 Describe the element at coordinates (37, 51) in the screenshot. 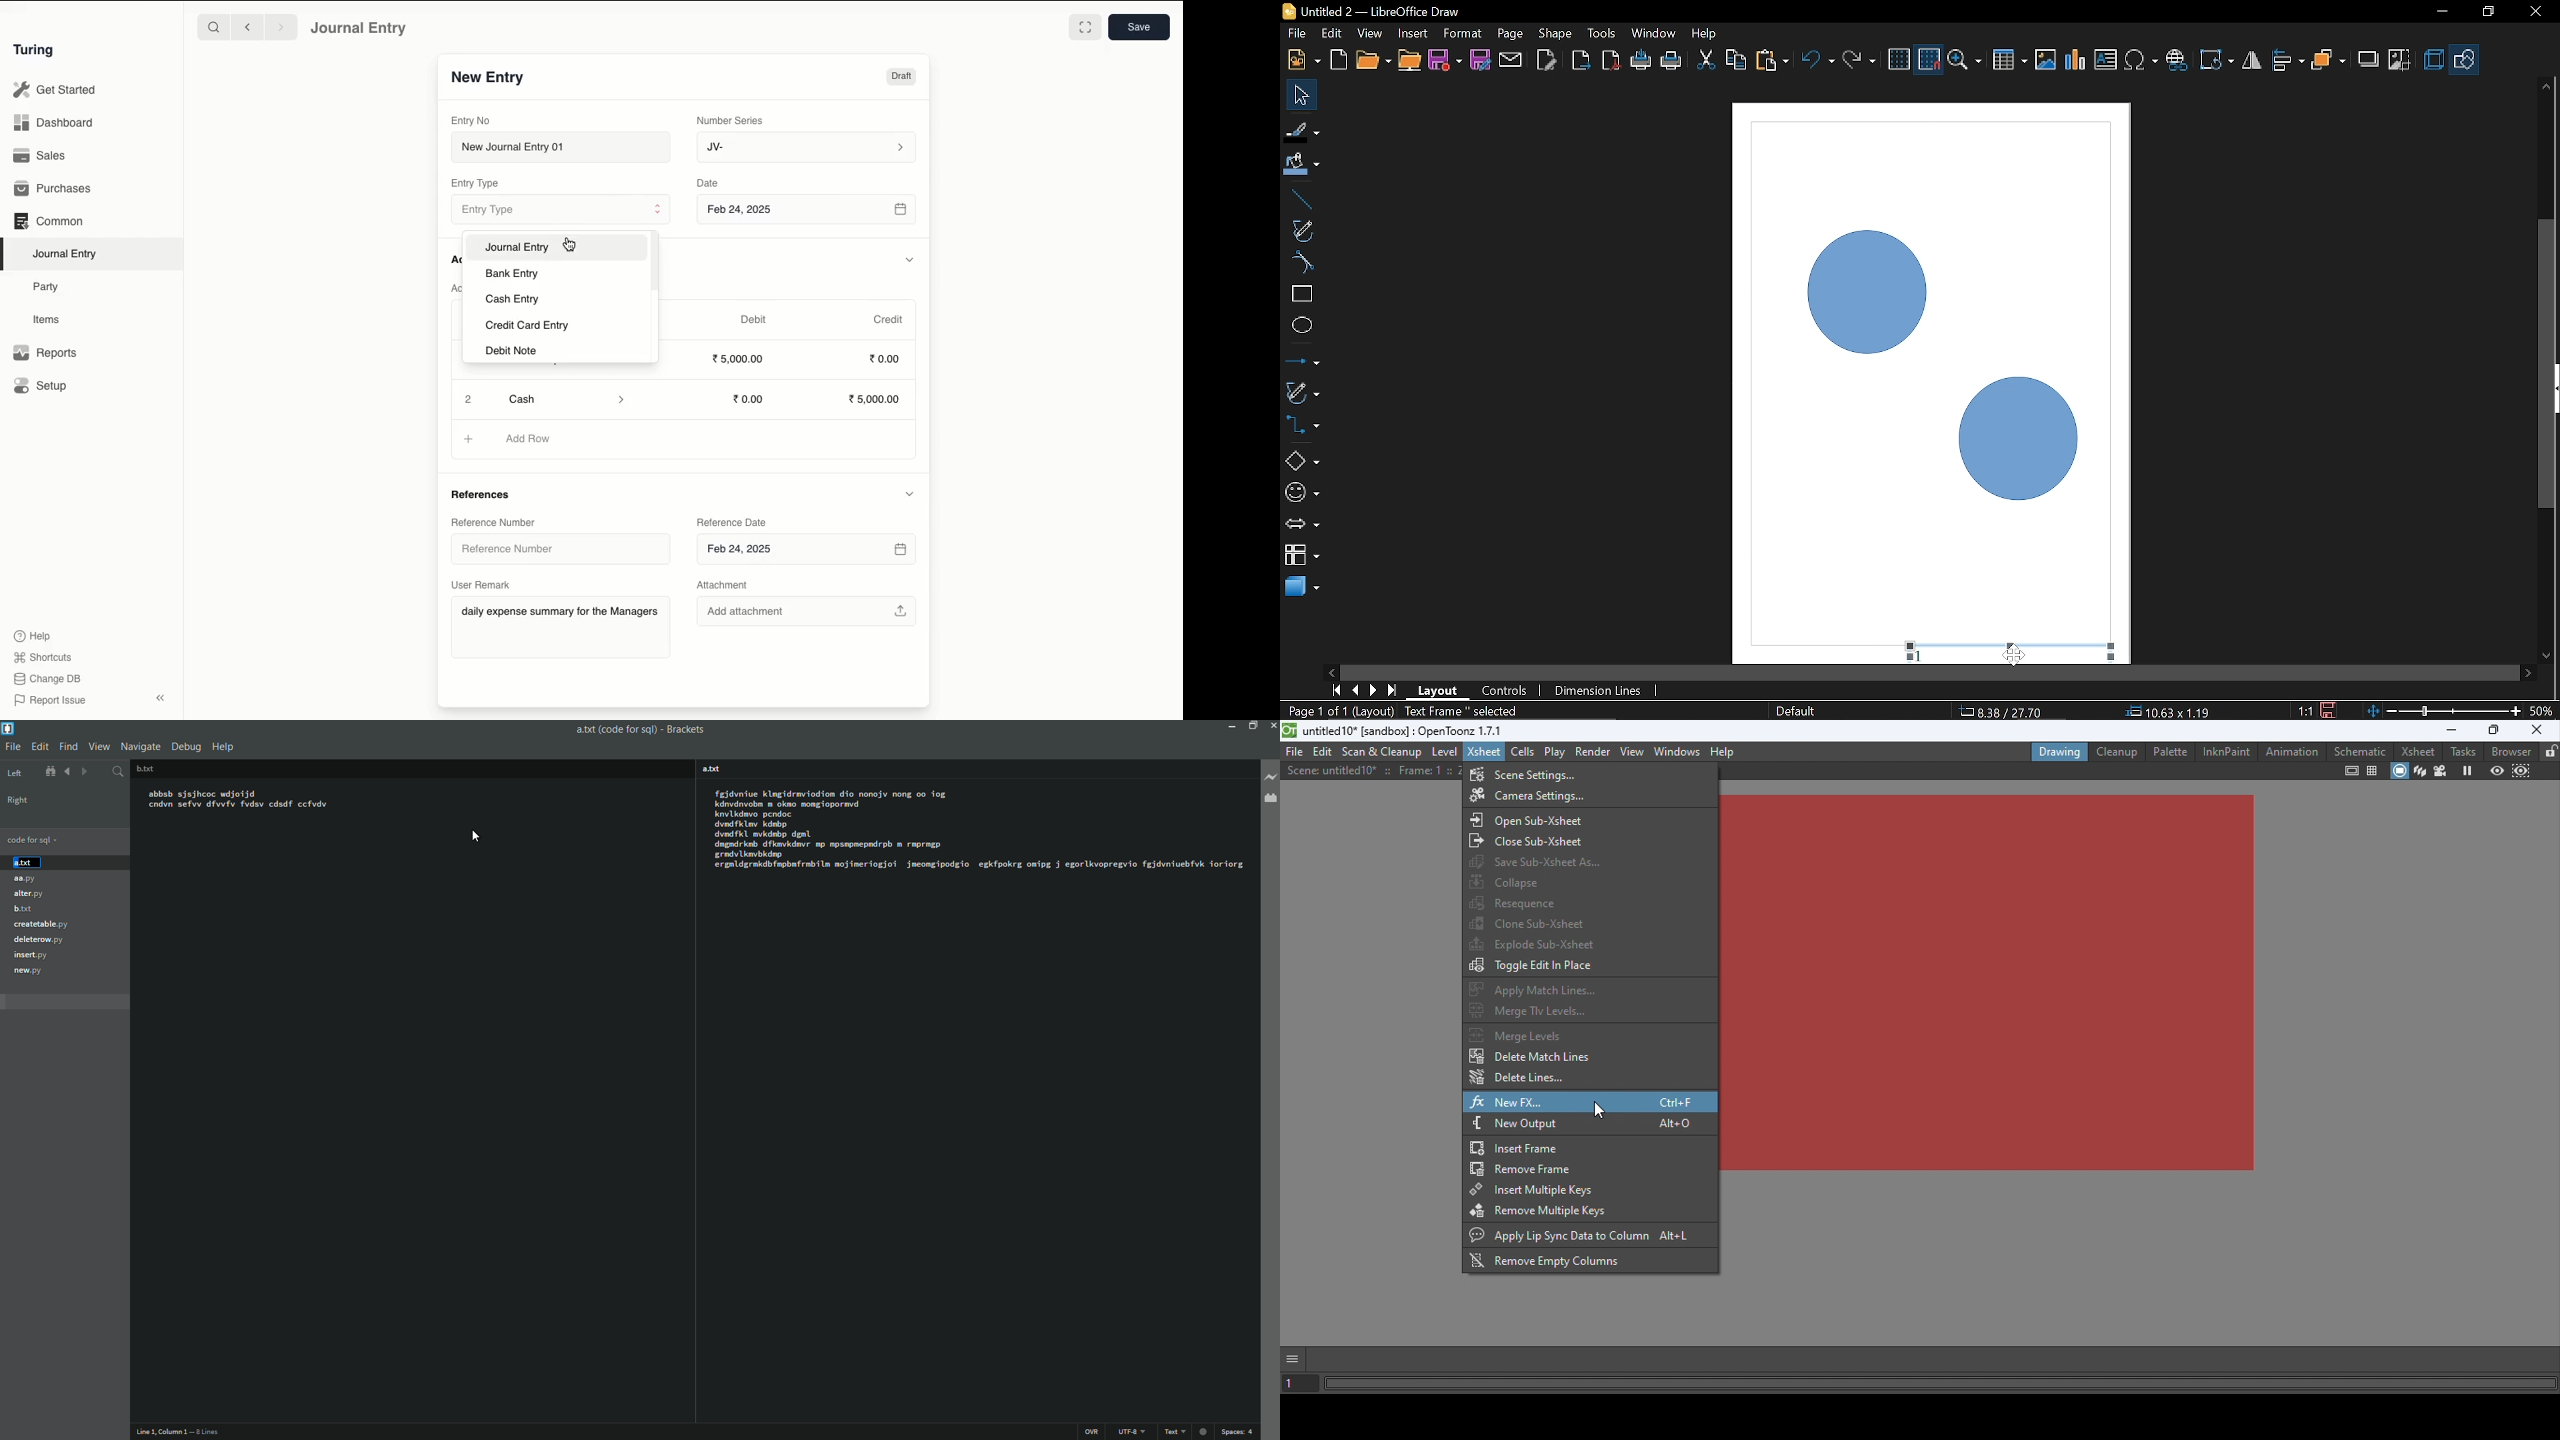

I see `Turing` at that location.